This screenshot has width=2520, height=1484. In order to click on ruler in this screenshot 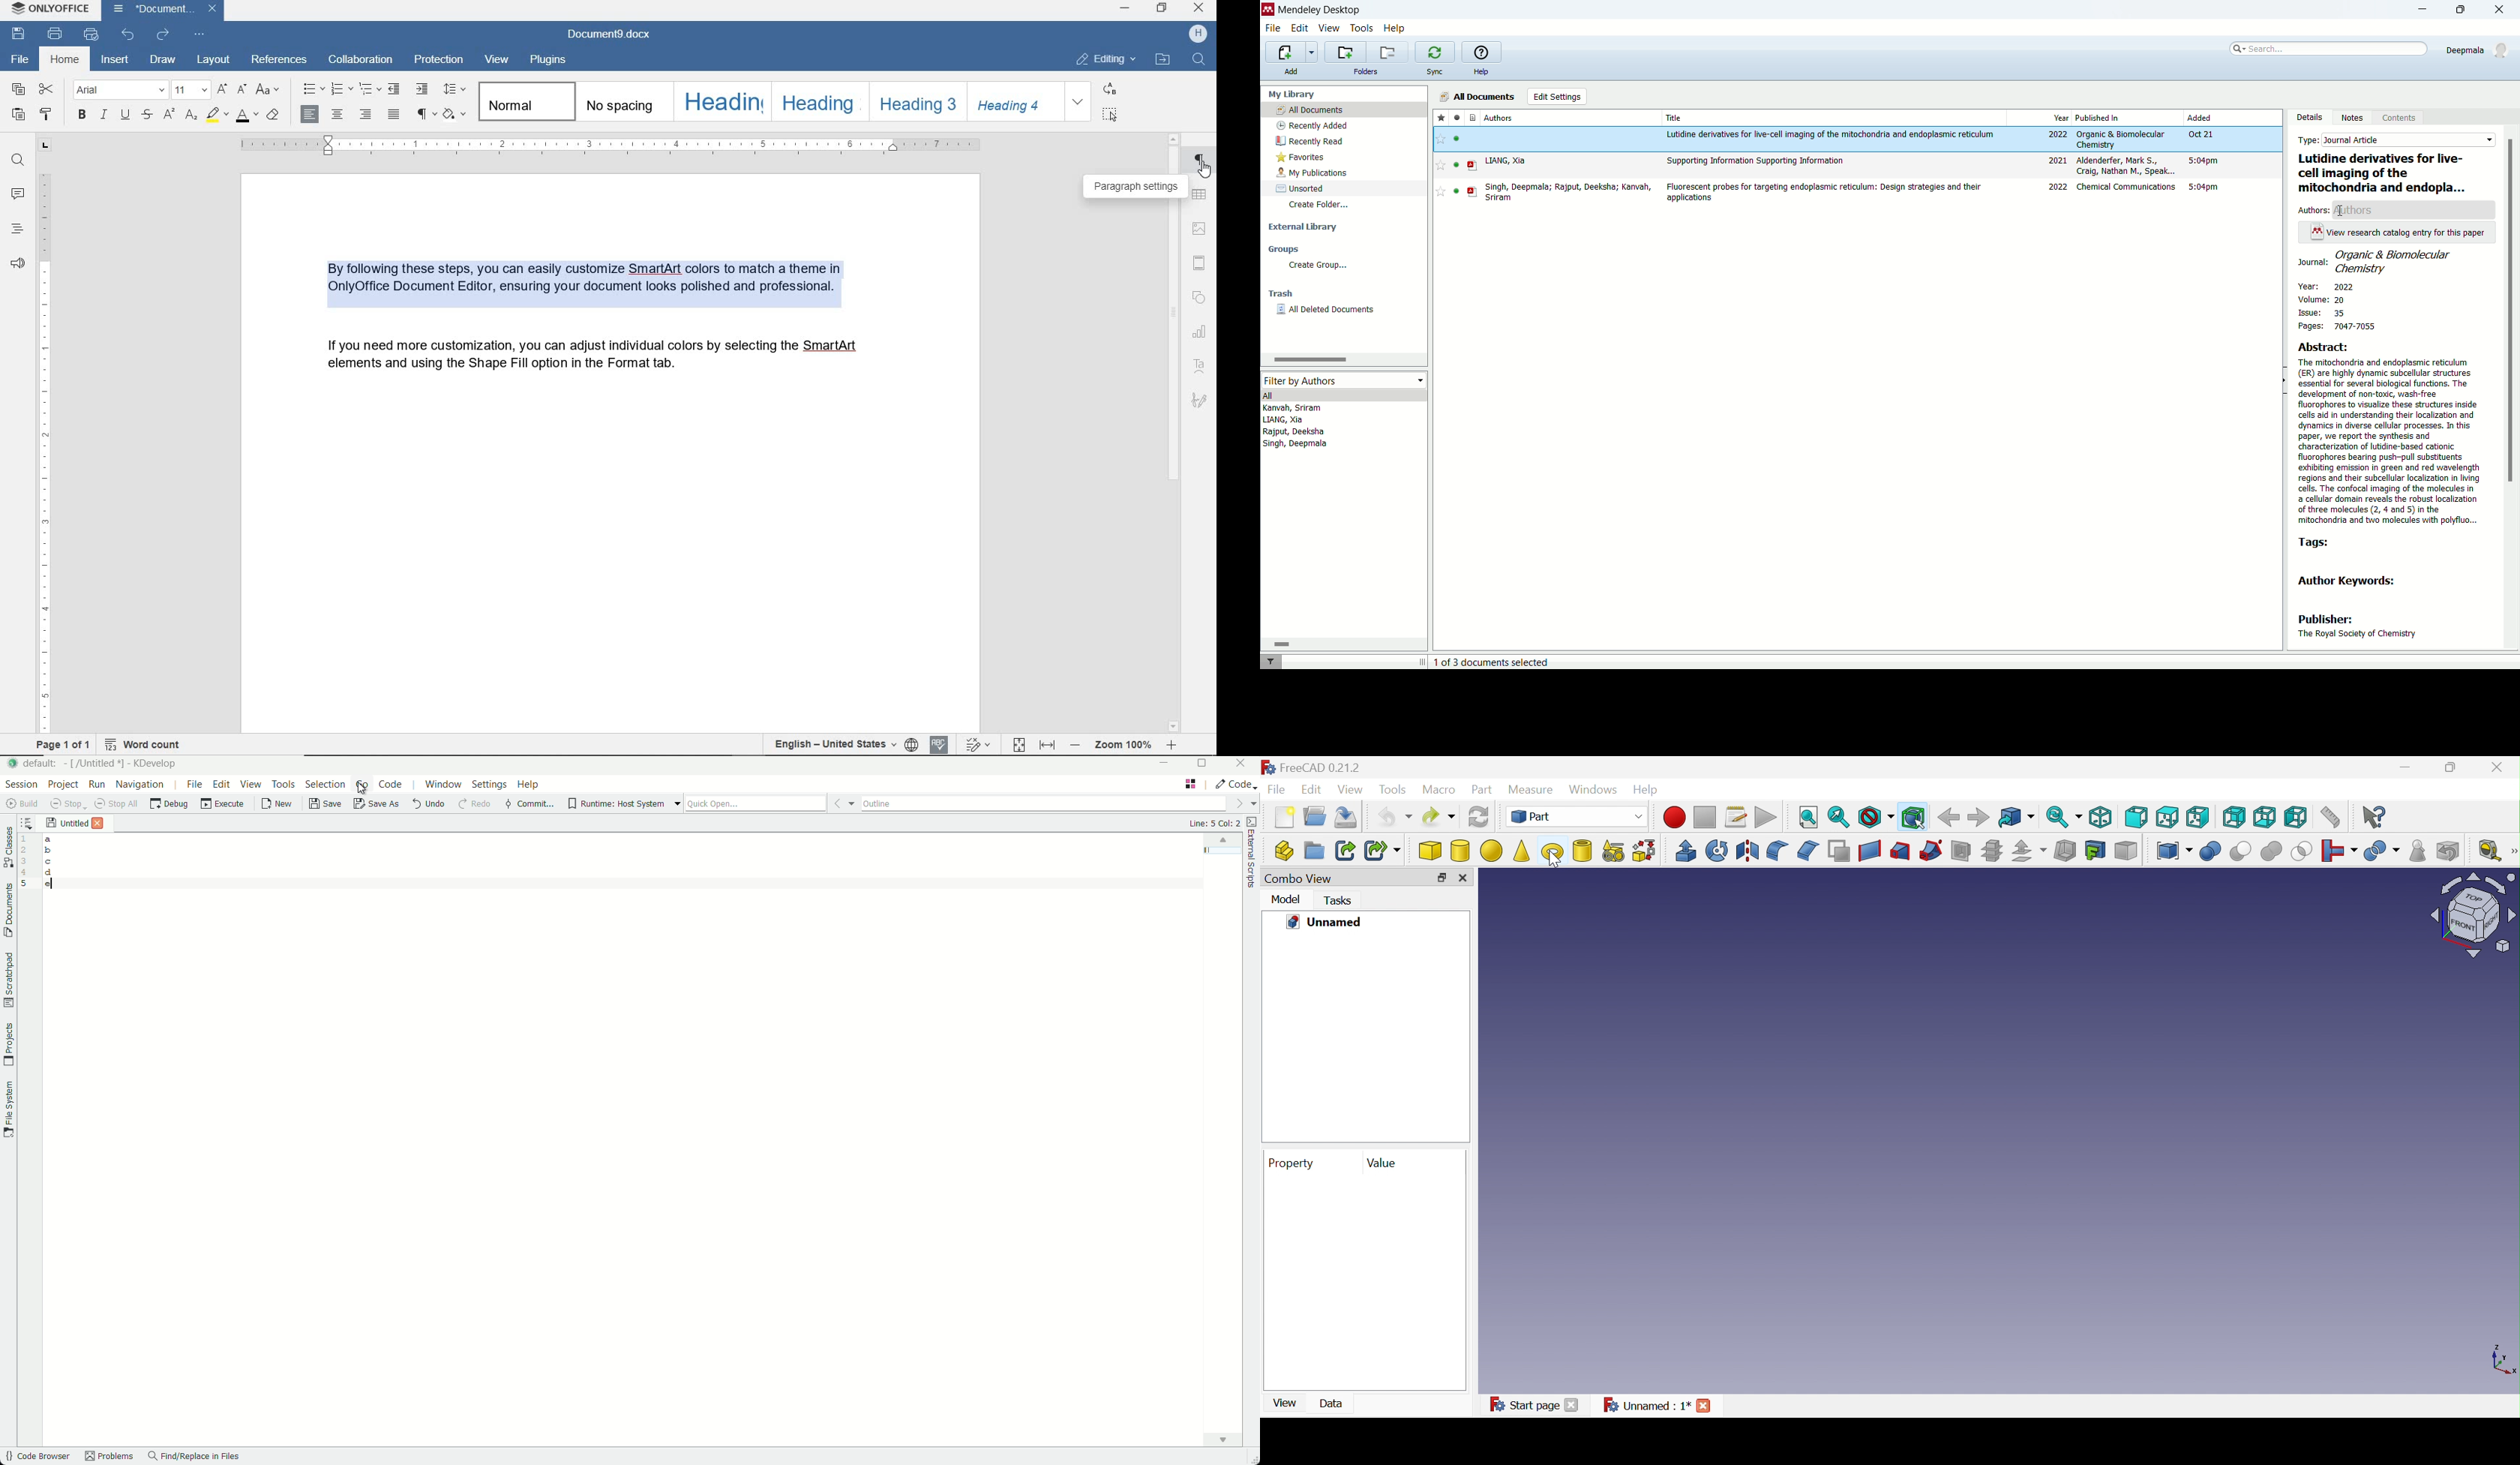, I will do `click(44, 448)`.